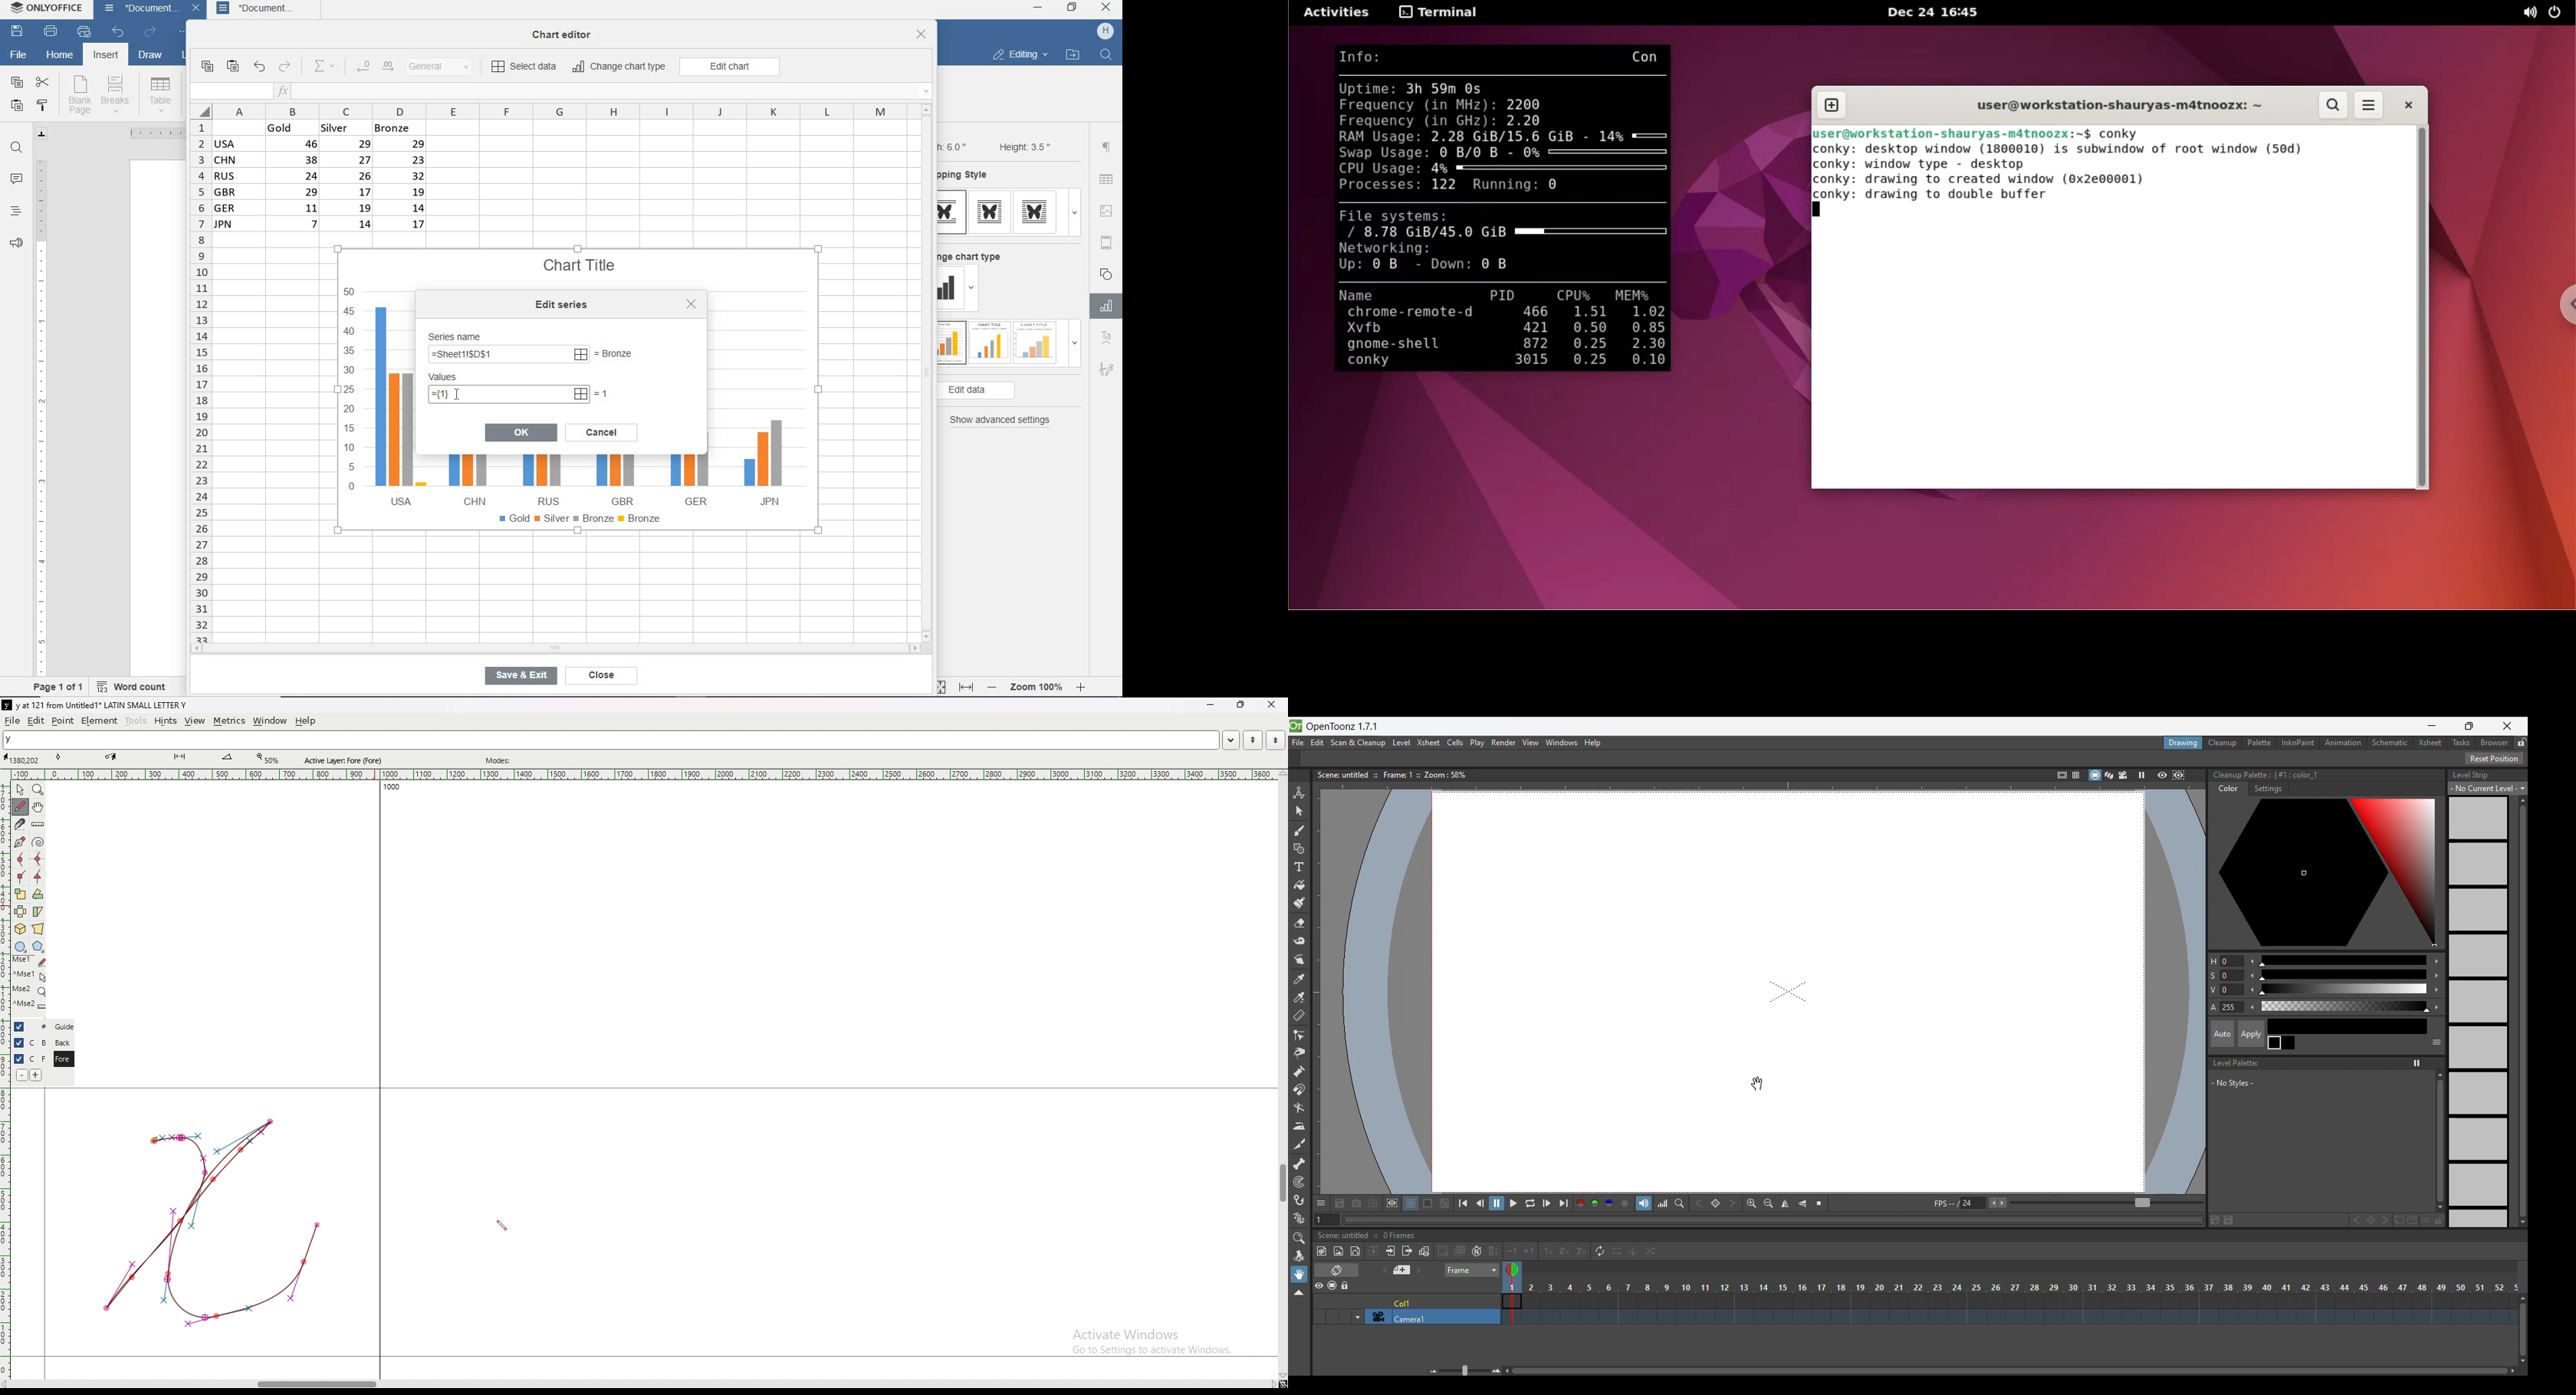 This screenshot has width=2576, height=1400. Describe the element at coordinates (99, 720) in the screenshot. I see `element` at that location.